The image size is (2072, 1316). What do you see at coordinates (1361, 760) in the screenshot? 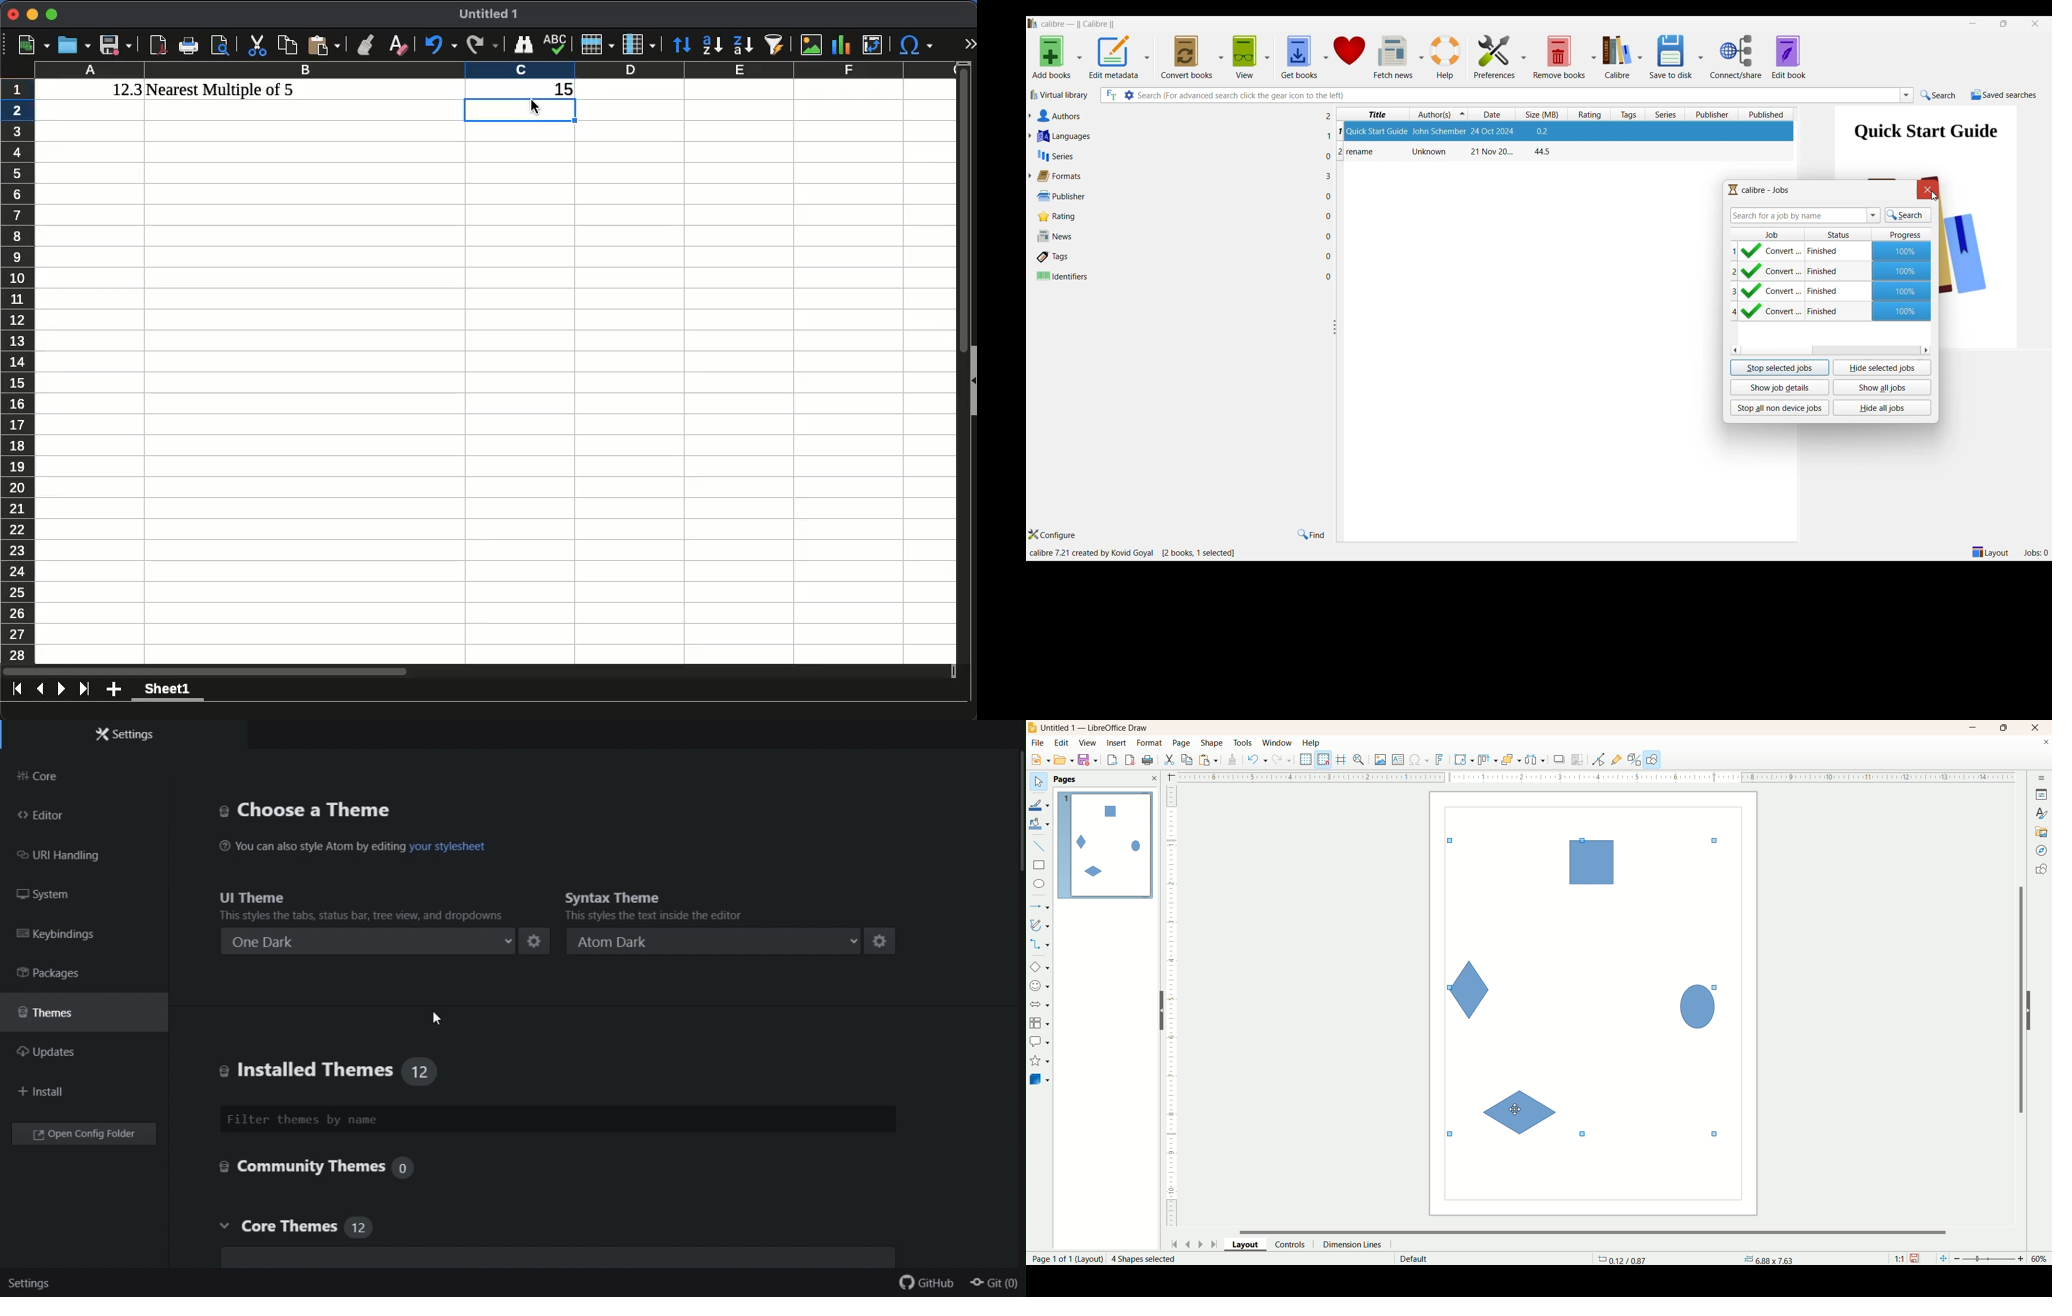
I see `zo` at bounding box center [1361, 760].